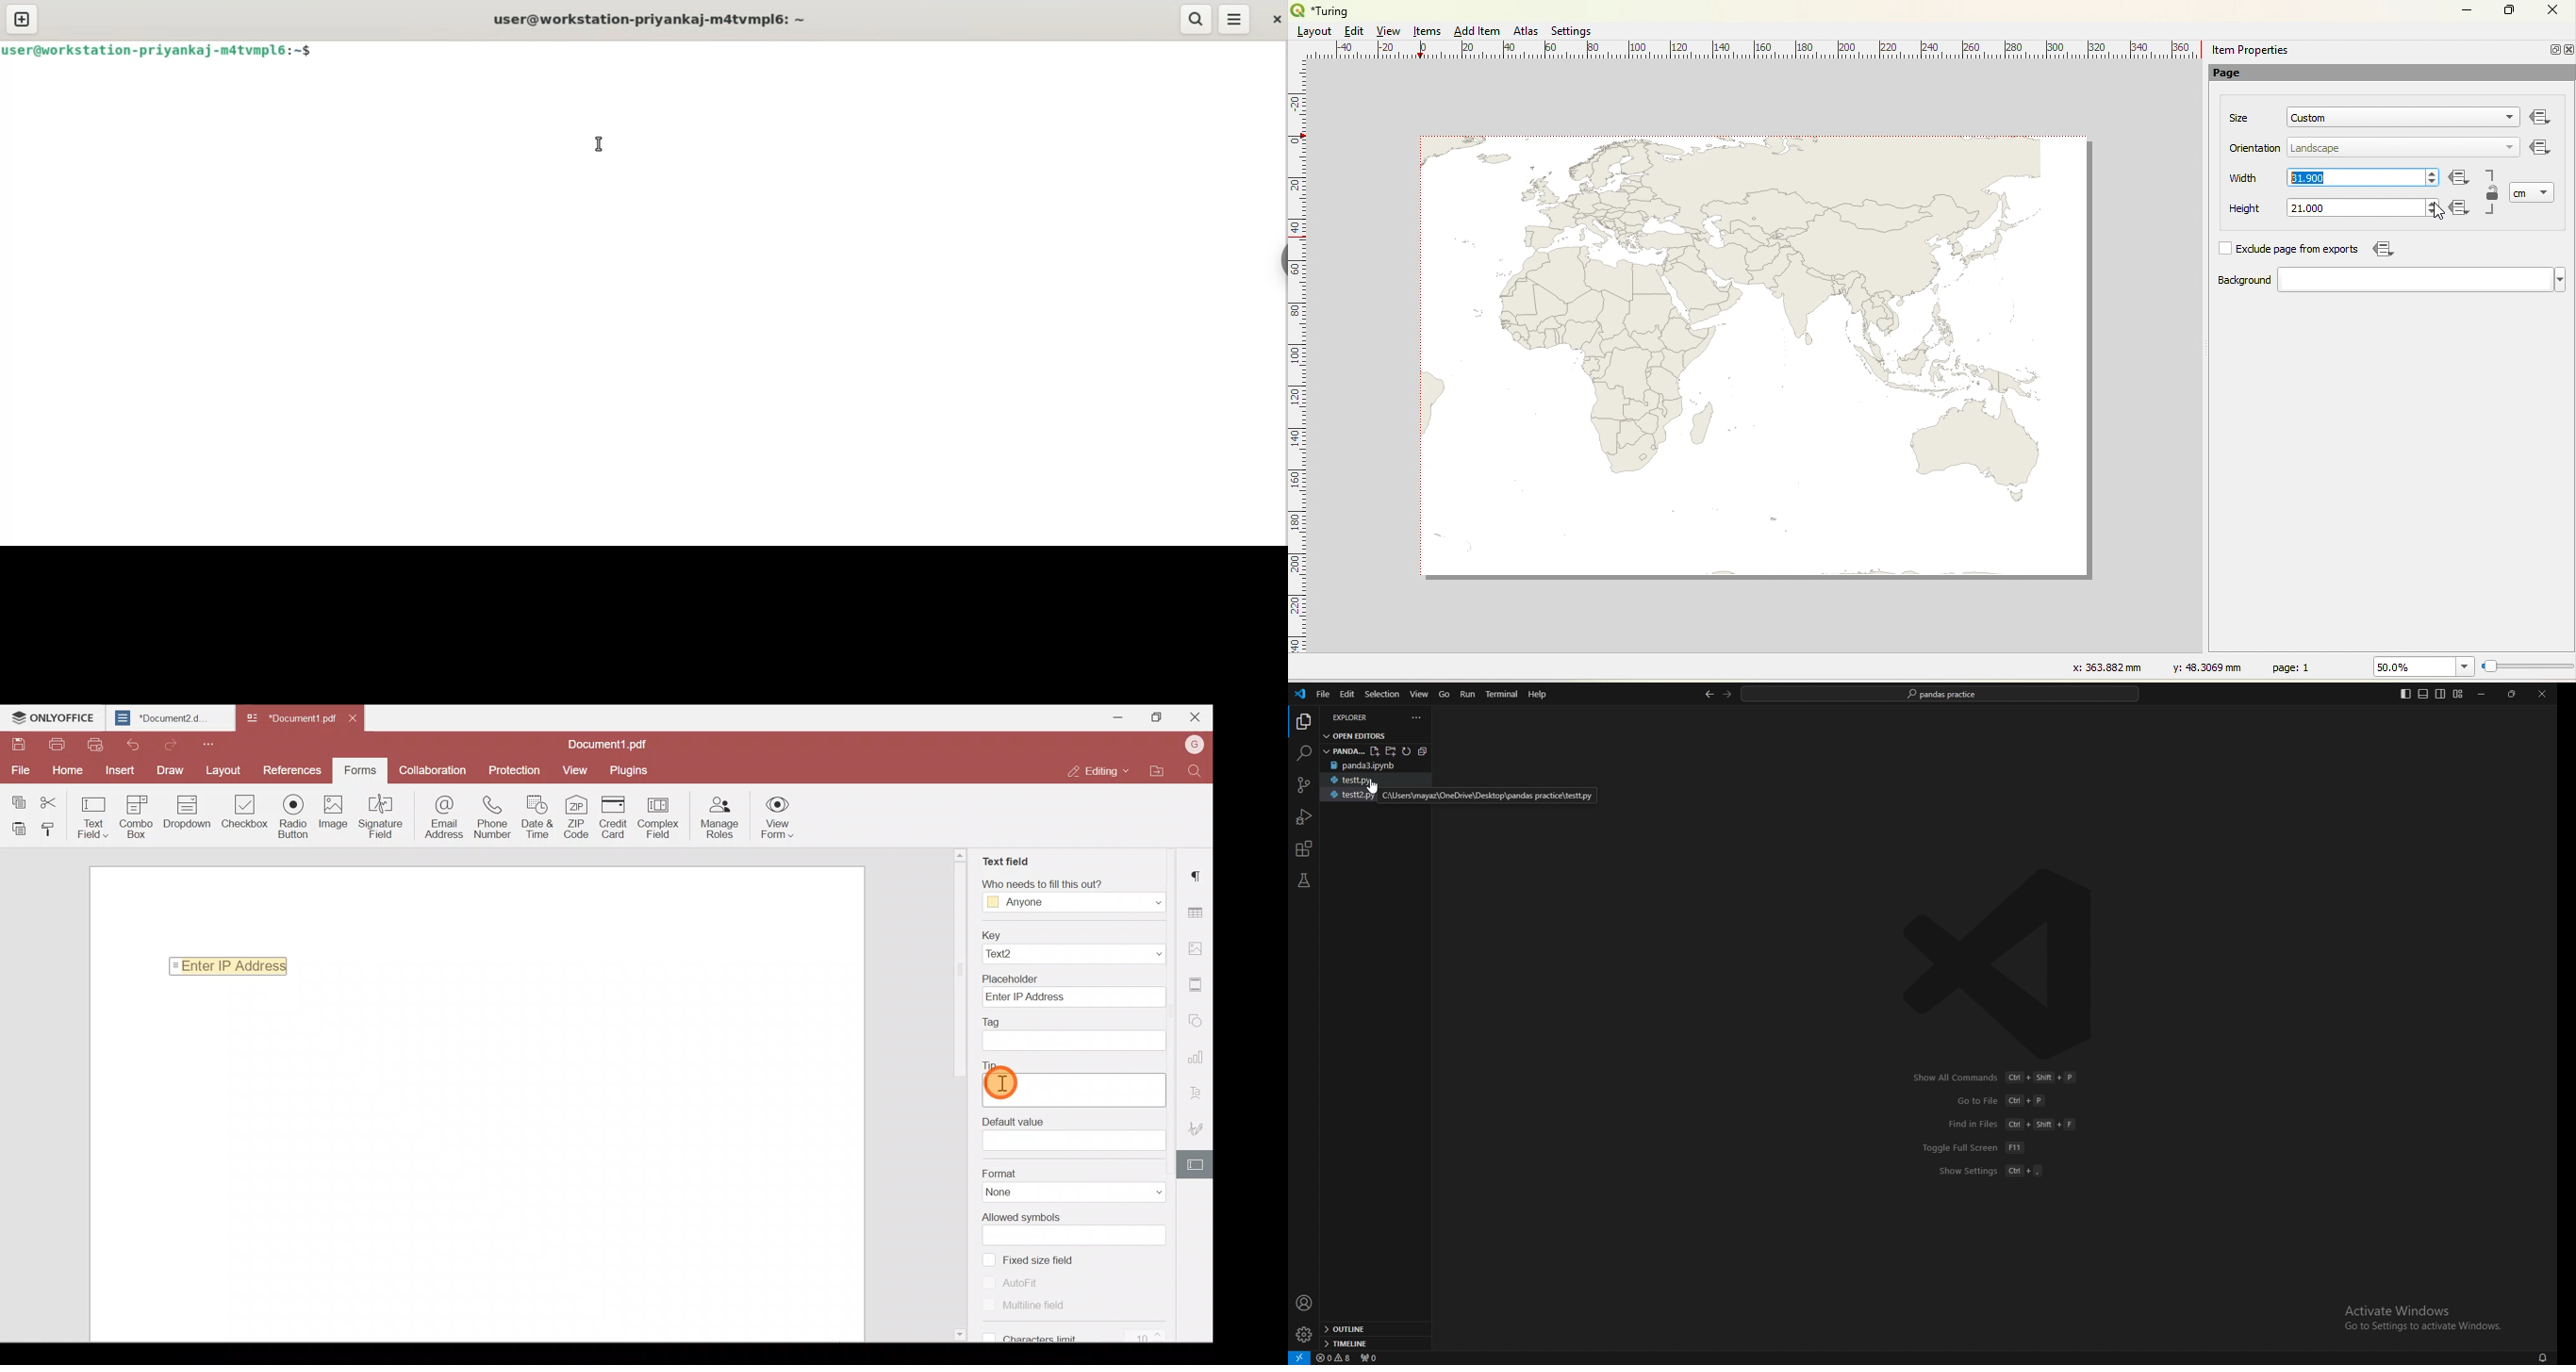 The height and width of the screenshot is (1372, 2576). I want to click on Ruler, so click(1298, 369).